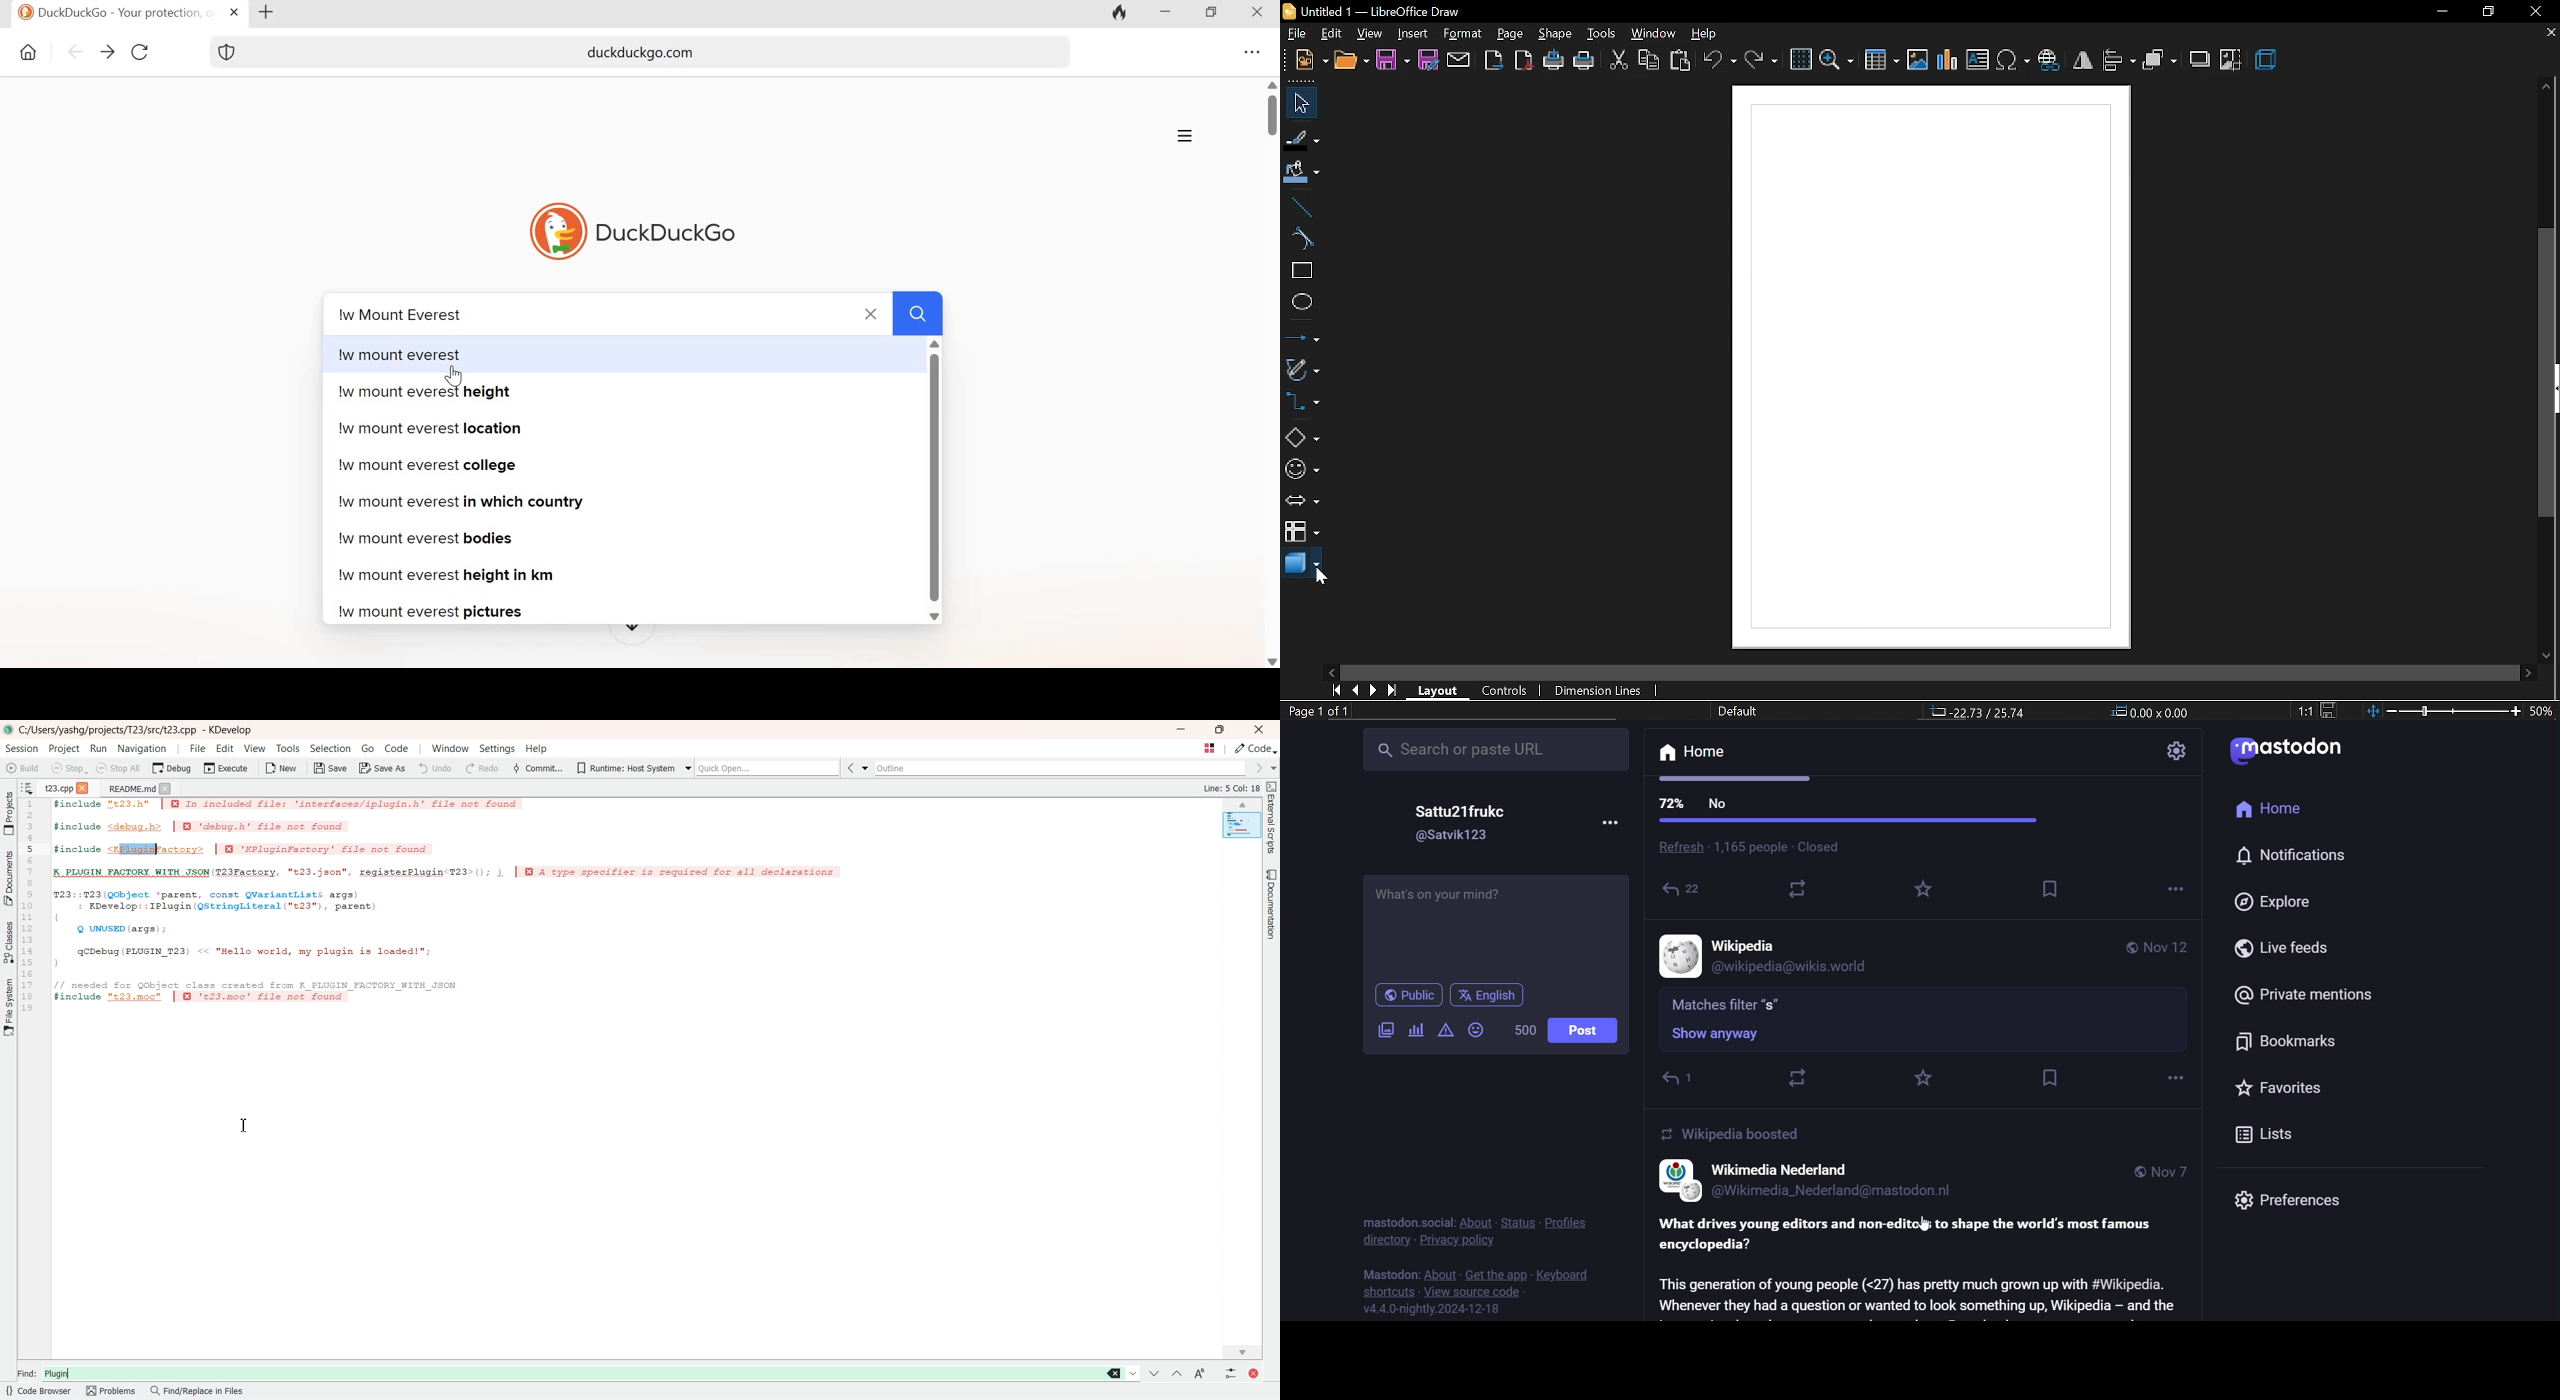 The height and width of the screenshot is (1400, 2576). What do you see at coordinates (1913, 1234) in the screenshot?
I see `What drives young editors and non-editcly to shape the world’s most famous
encyclopedia?` at bounding box center [1913, 1234].